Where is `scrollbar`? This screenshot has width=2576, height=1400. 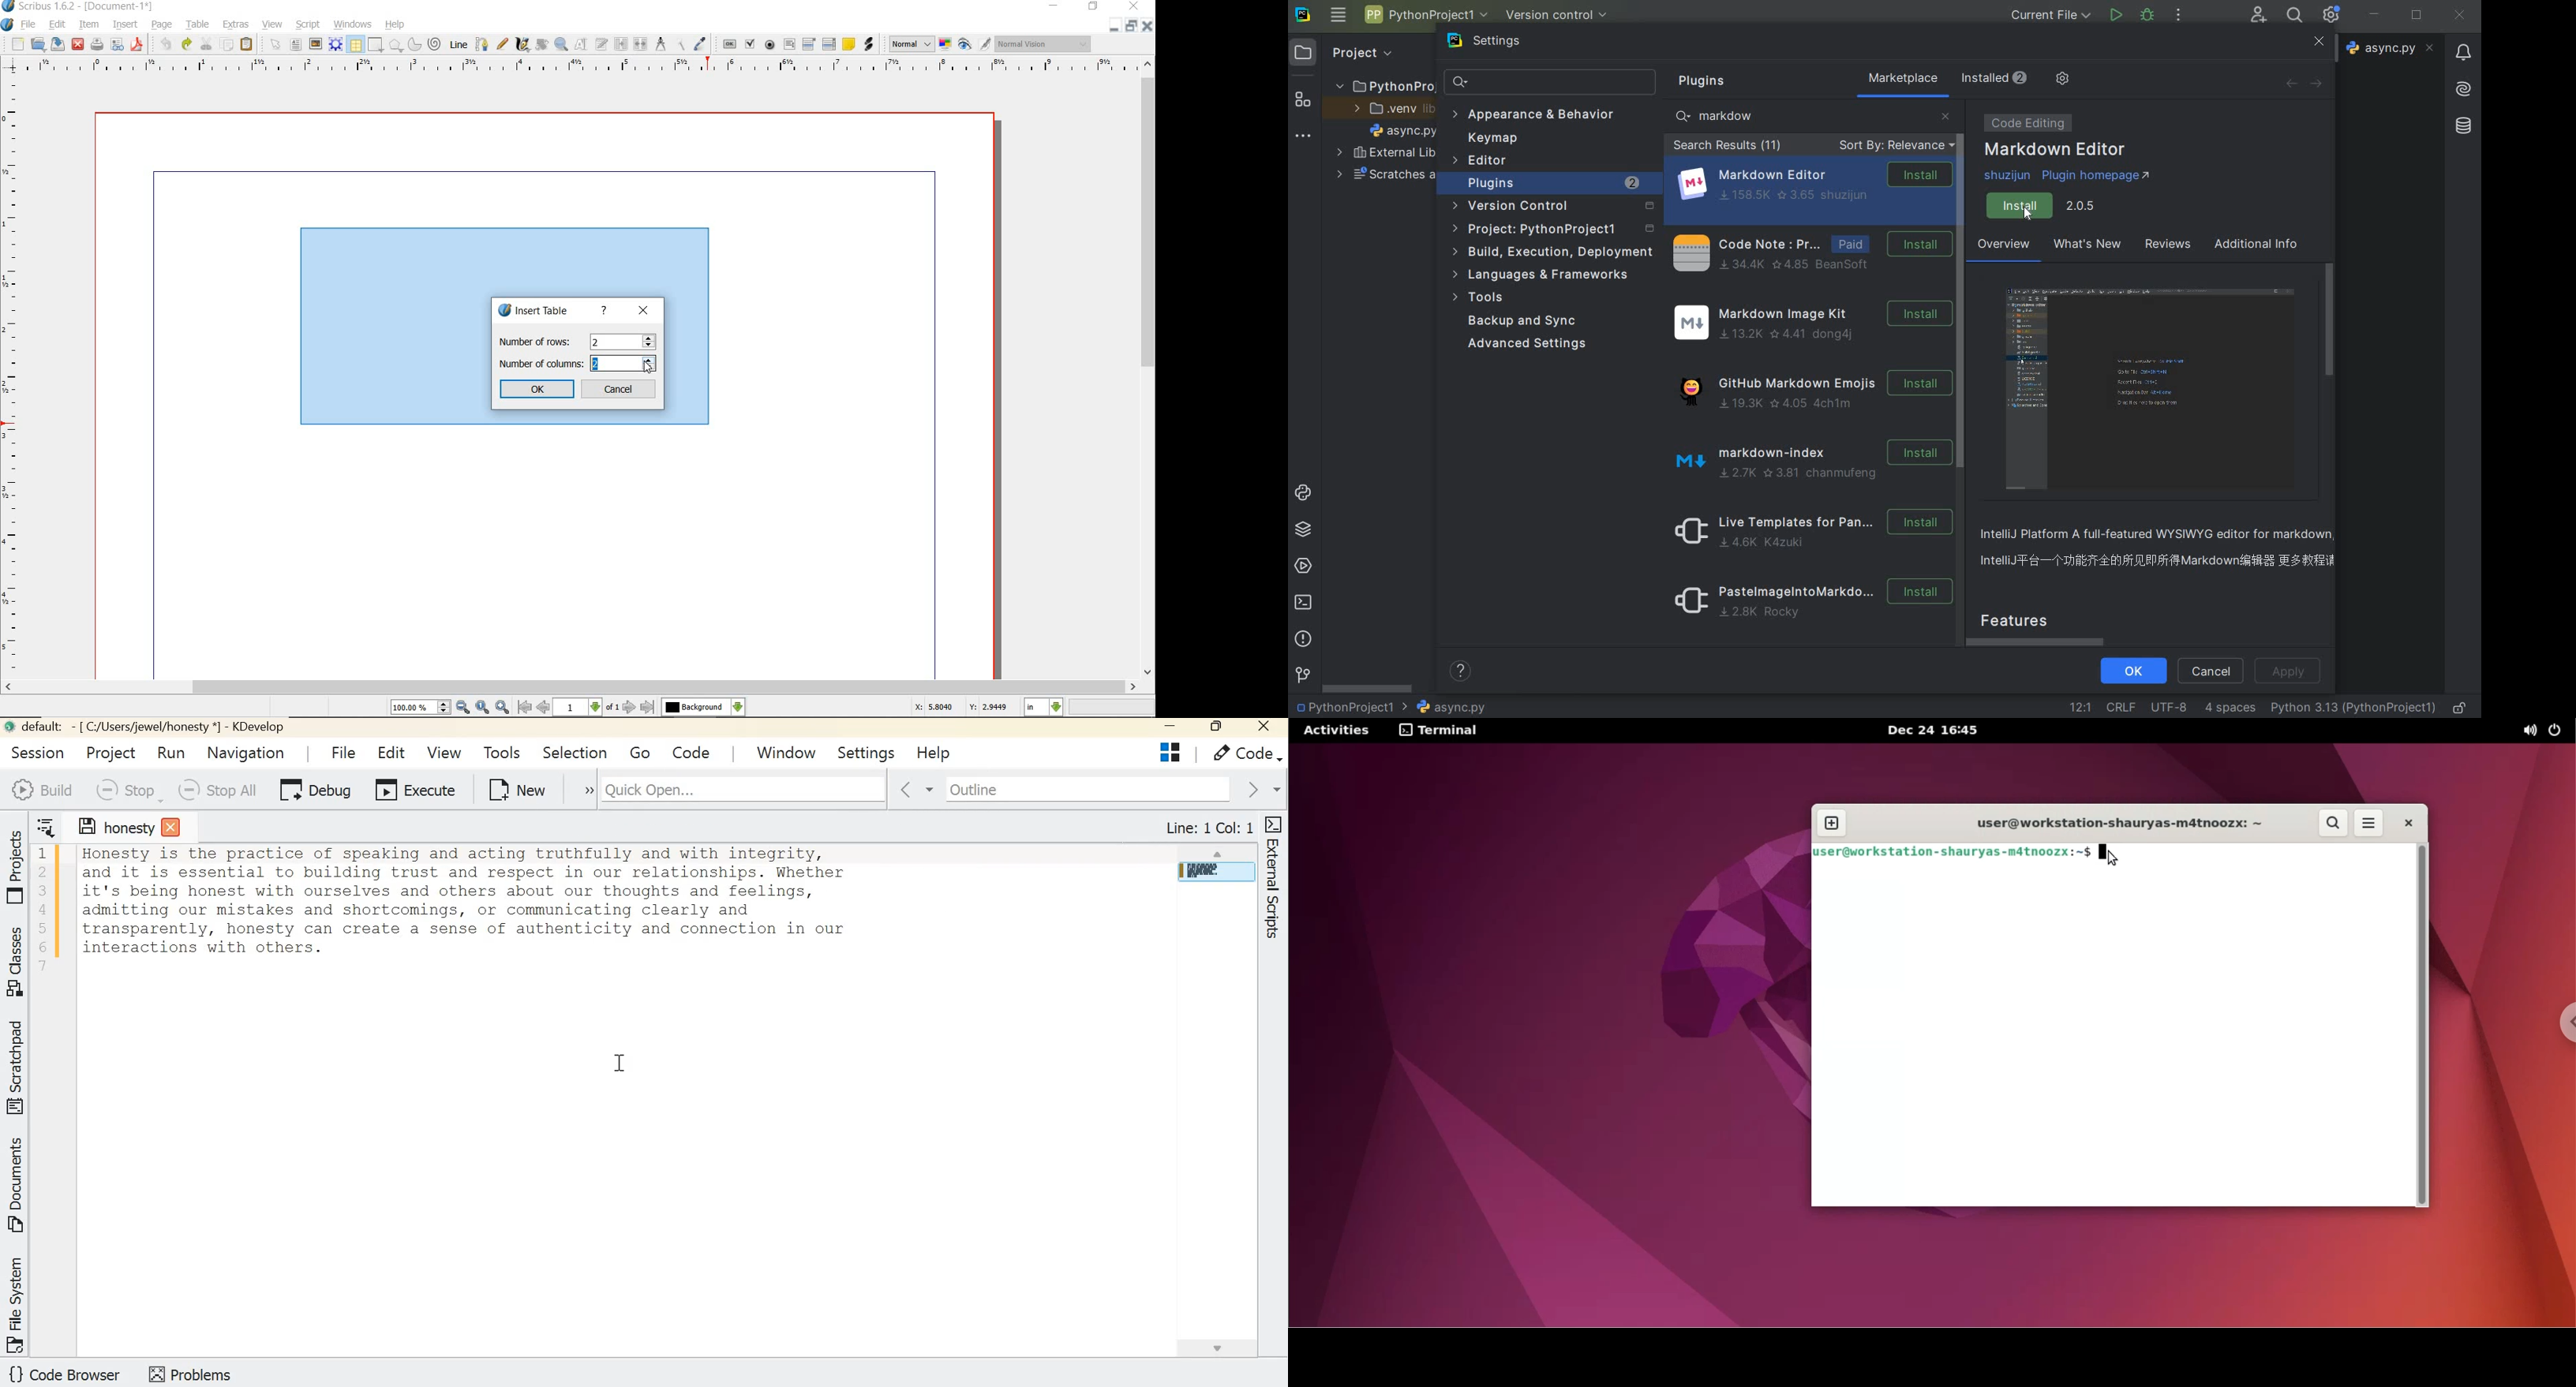 scrollbar is located at coordinates (1368, 687).